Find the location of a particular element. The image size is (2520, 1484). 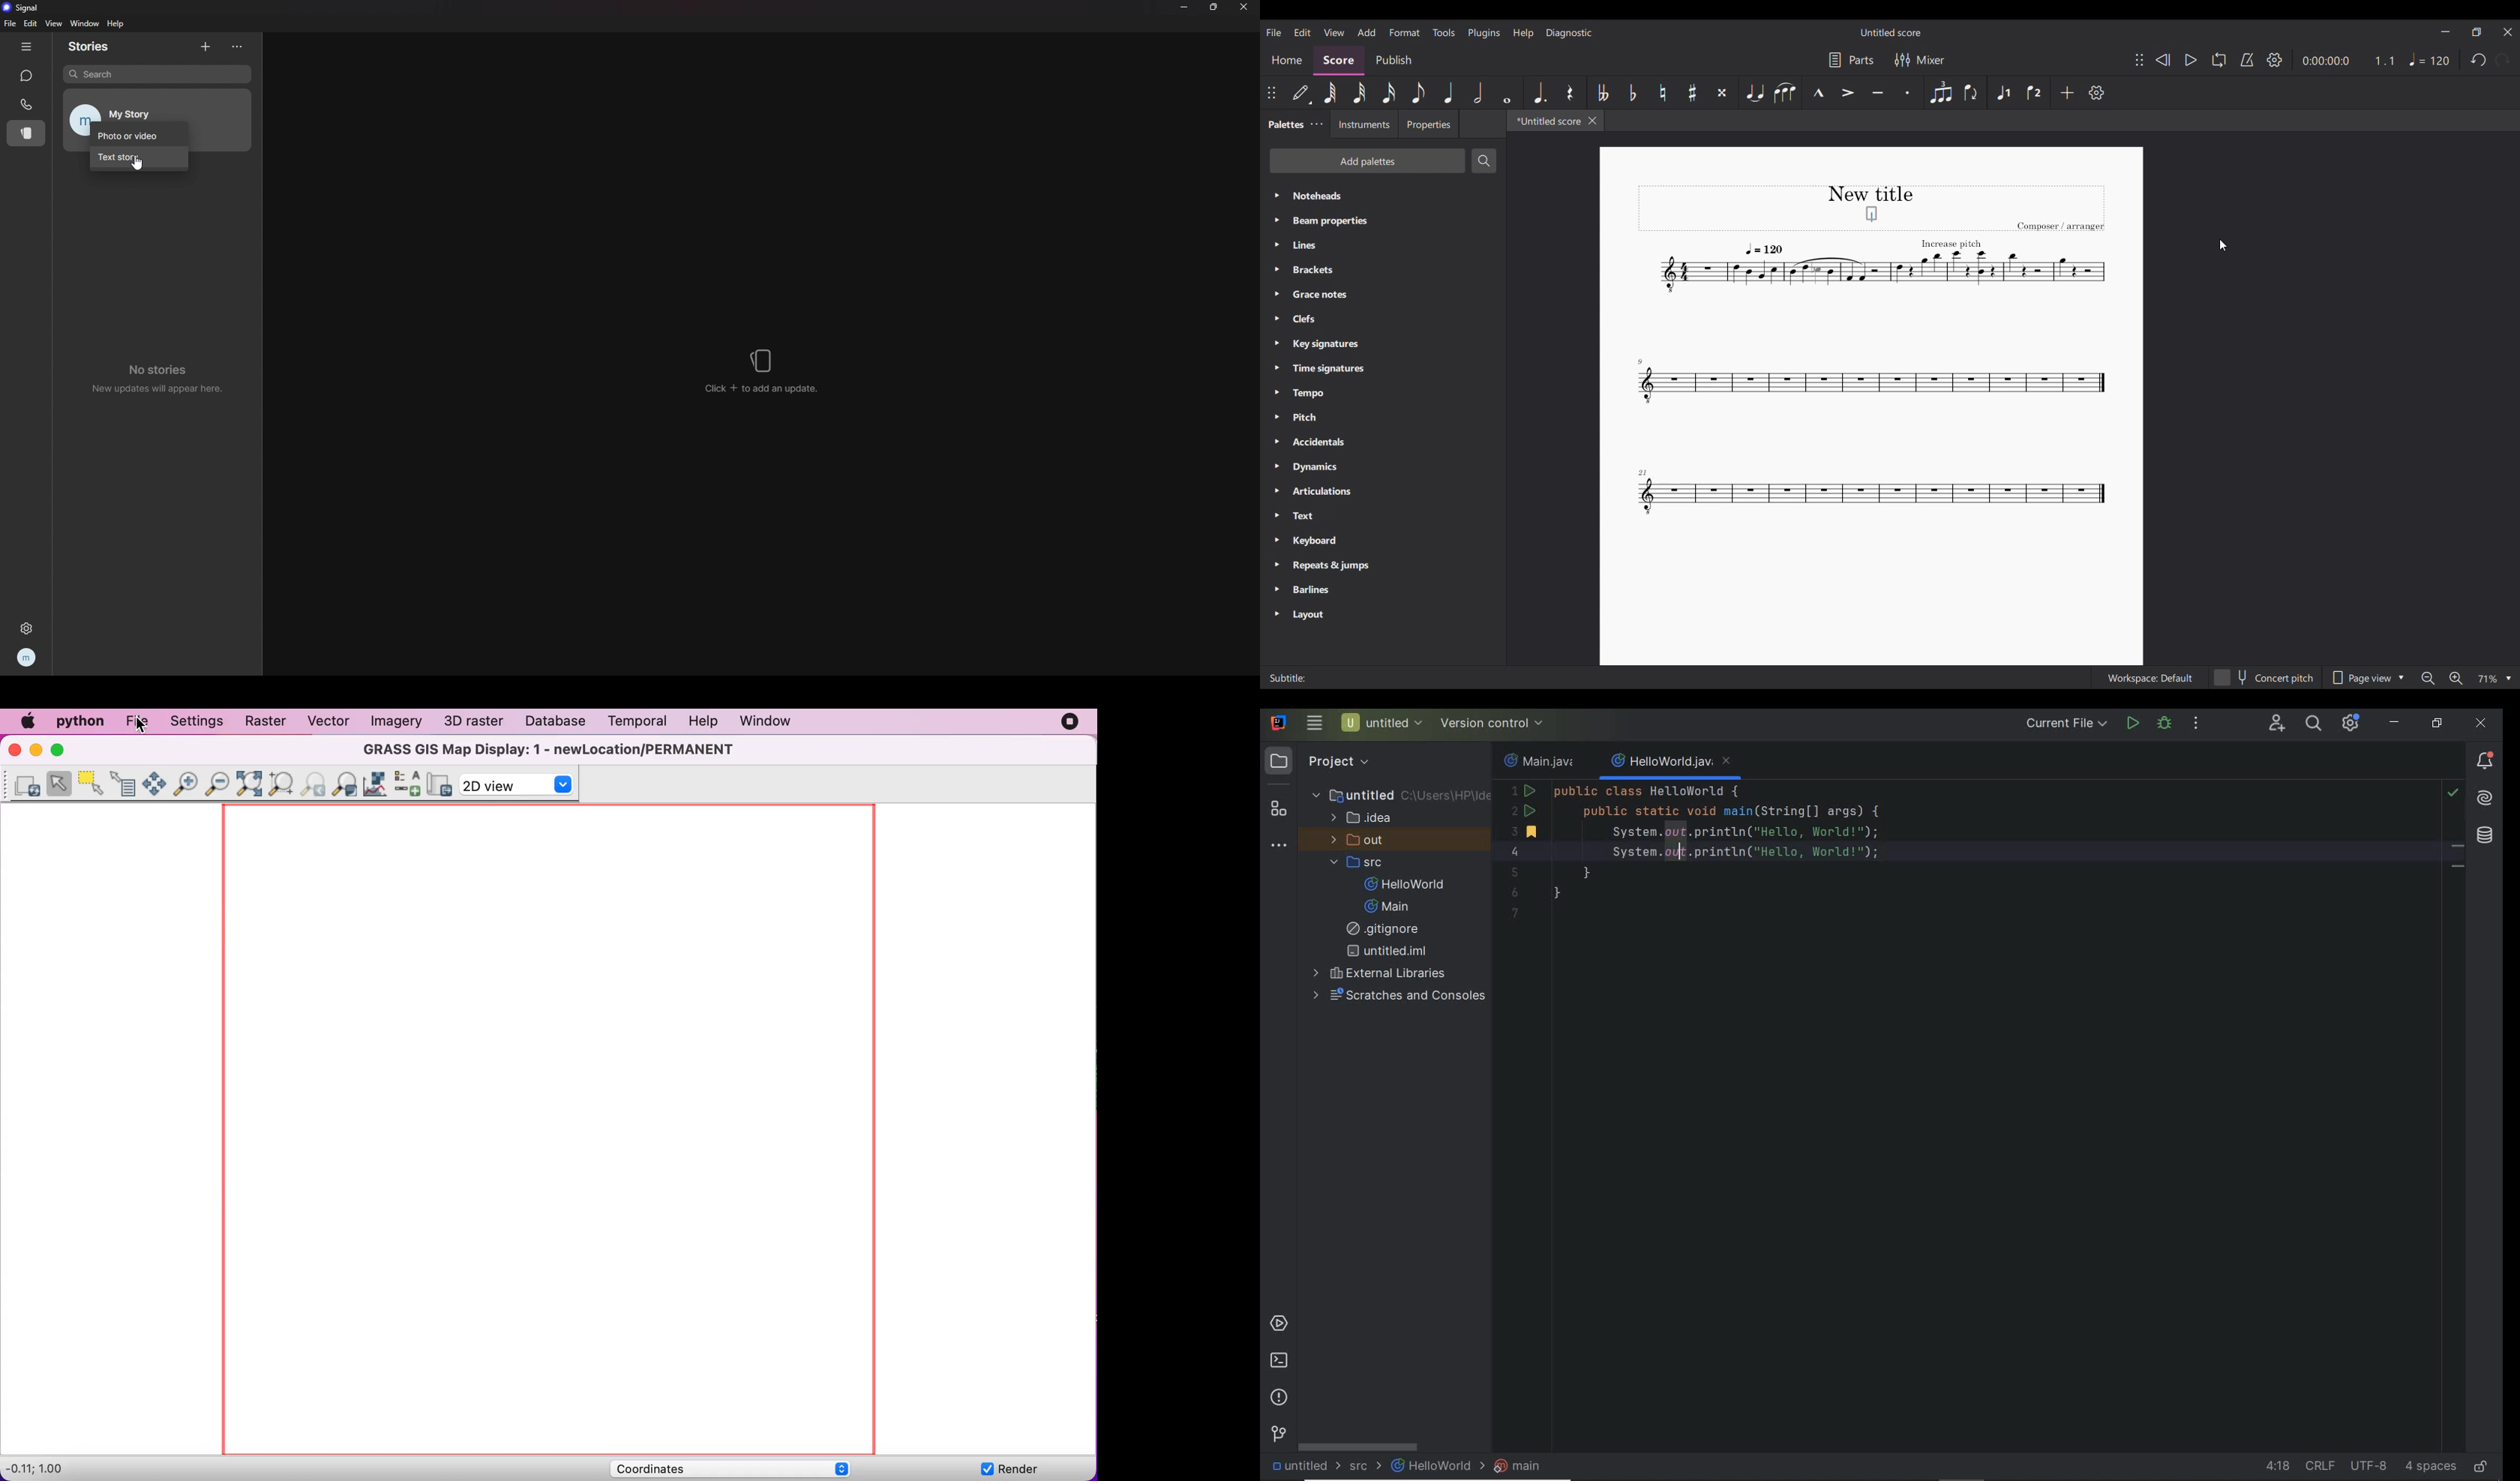

Subtitle: is located at coordinates (1295, 678).